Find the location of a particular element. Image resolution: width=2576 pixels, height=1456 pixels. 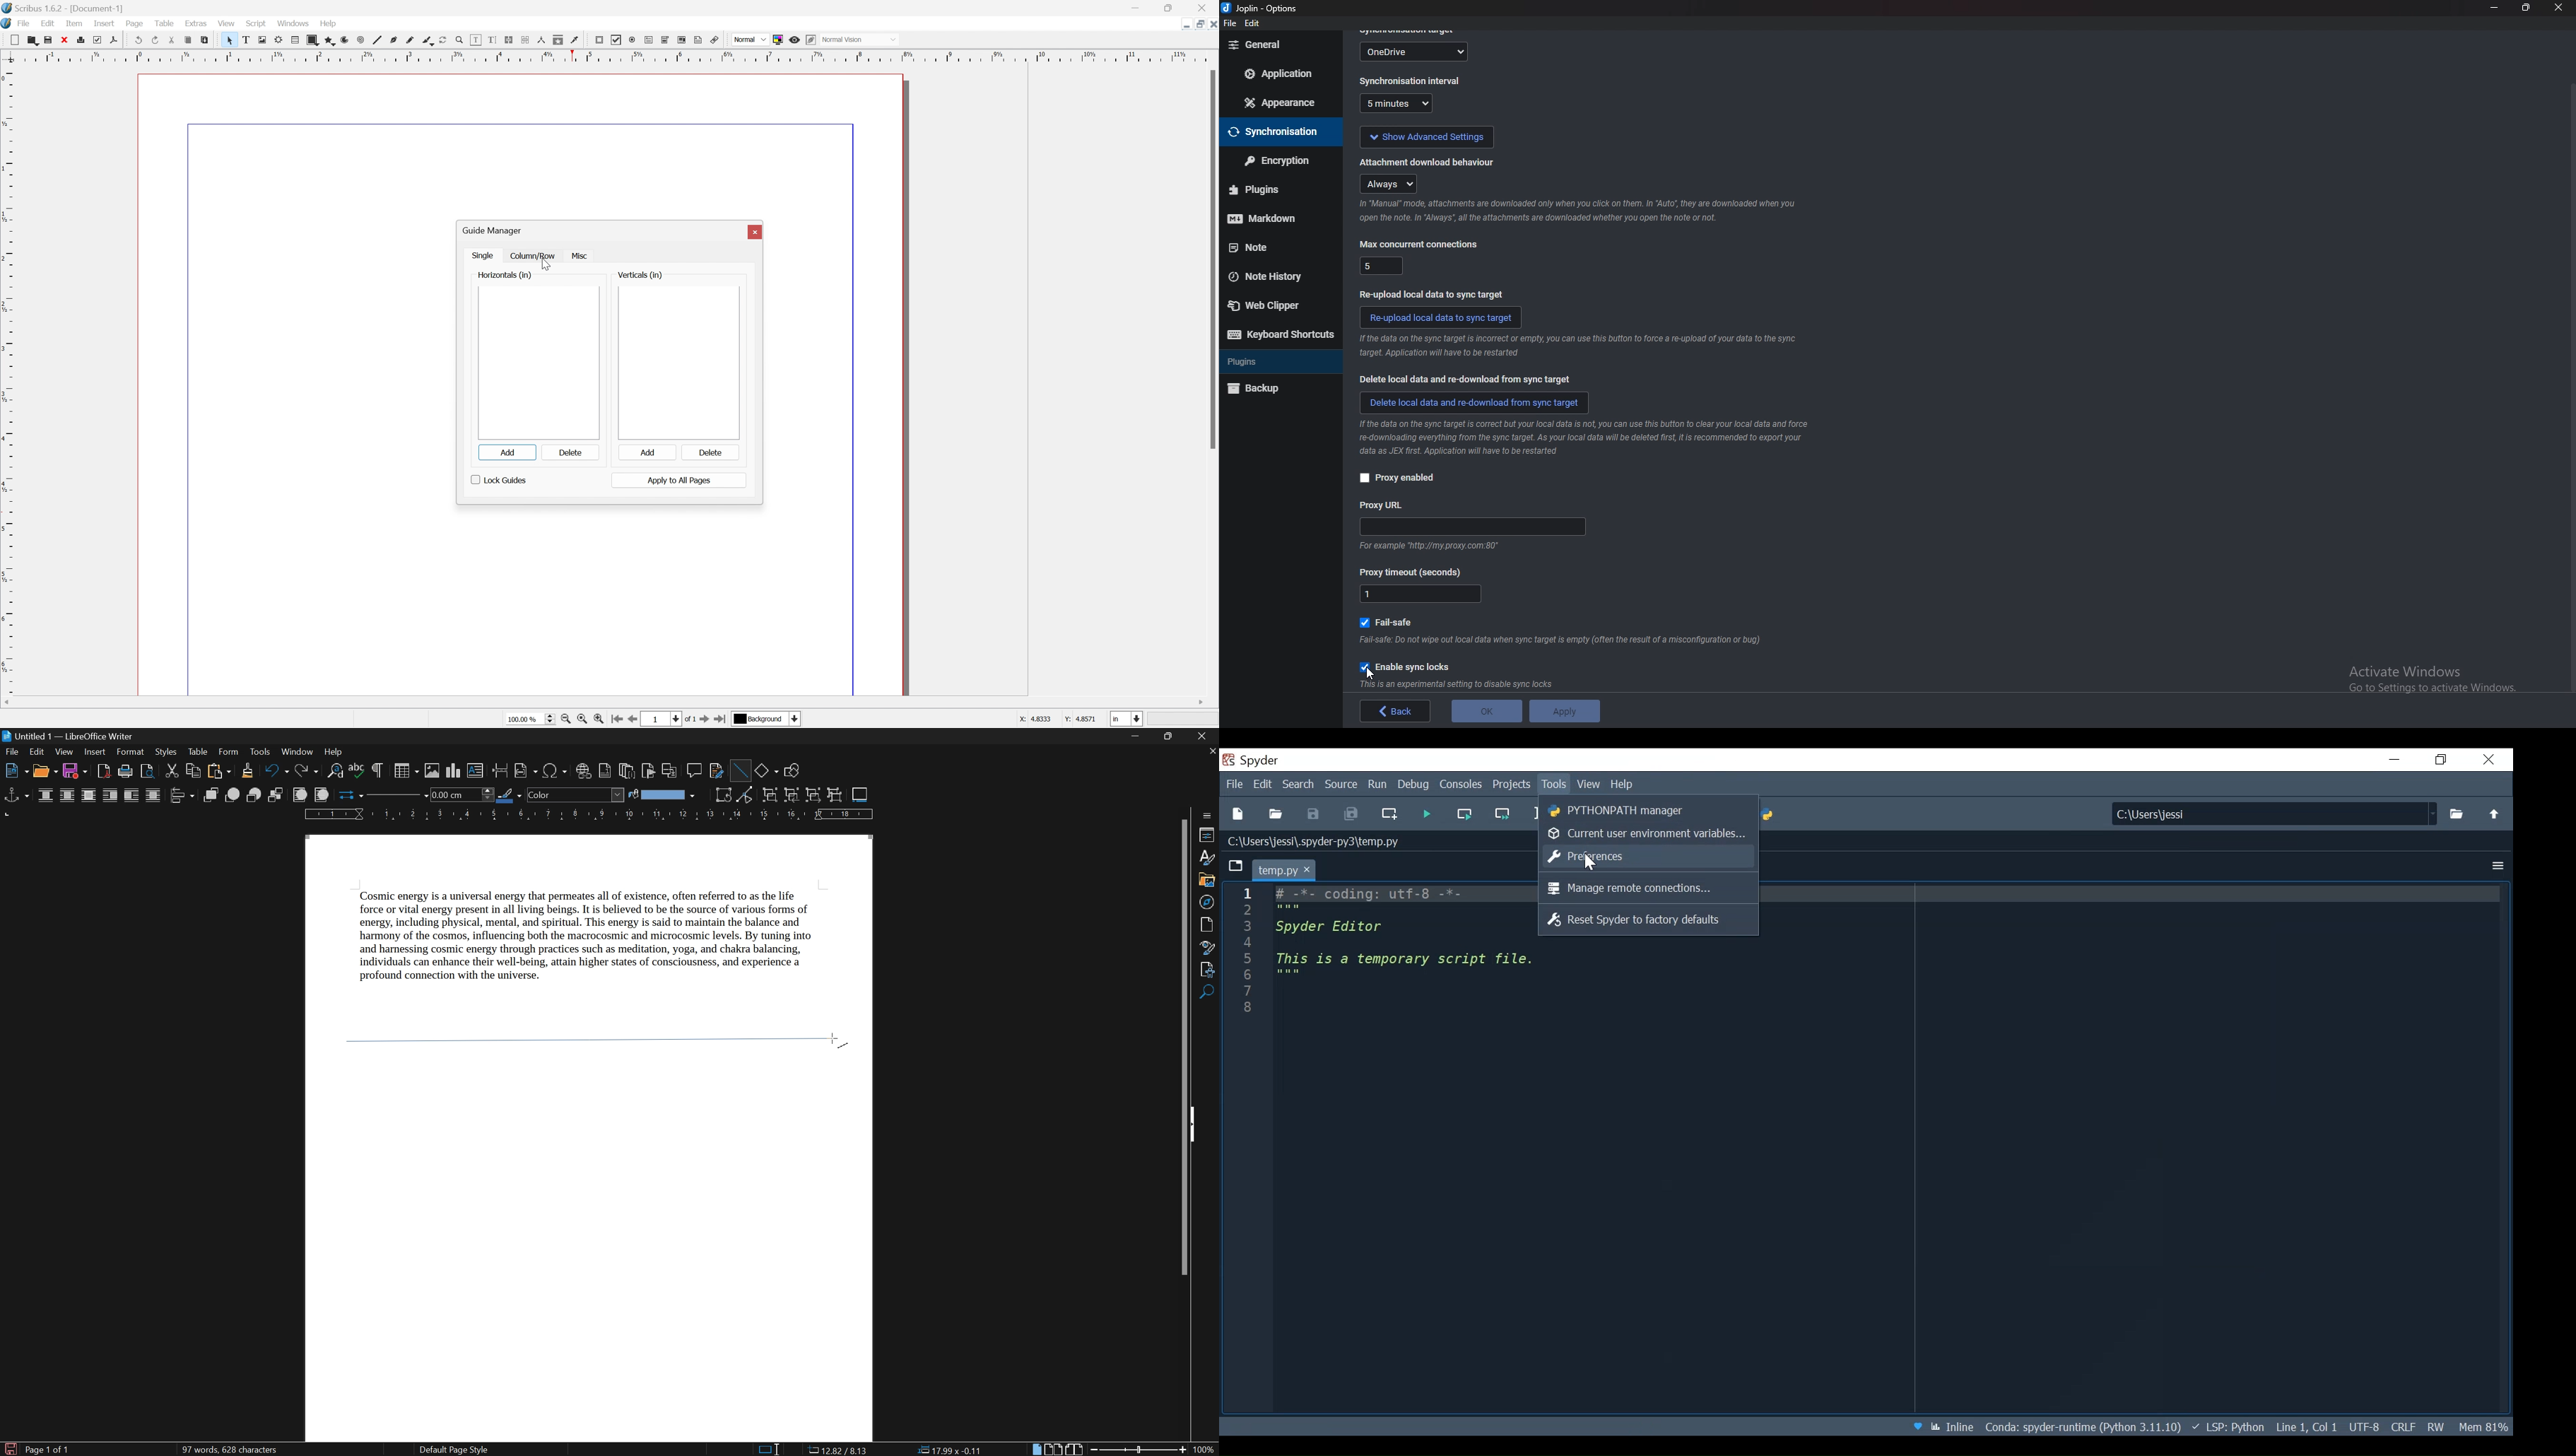

reupload local data is located at coordinates (1442, 317).